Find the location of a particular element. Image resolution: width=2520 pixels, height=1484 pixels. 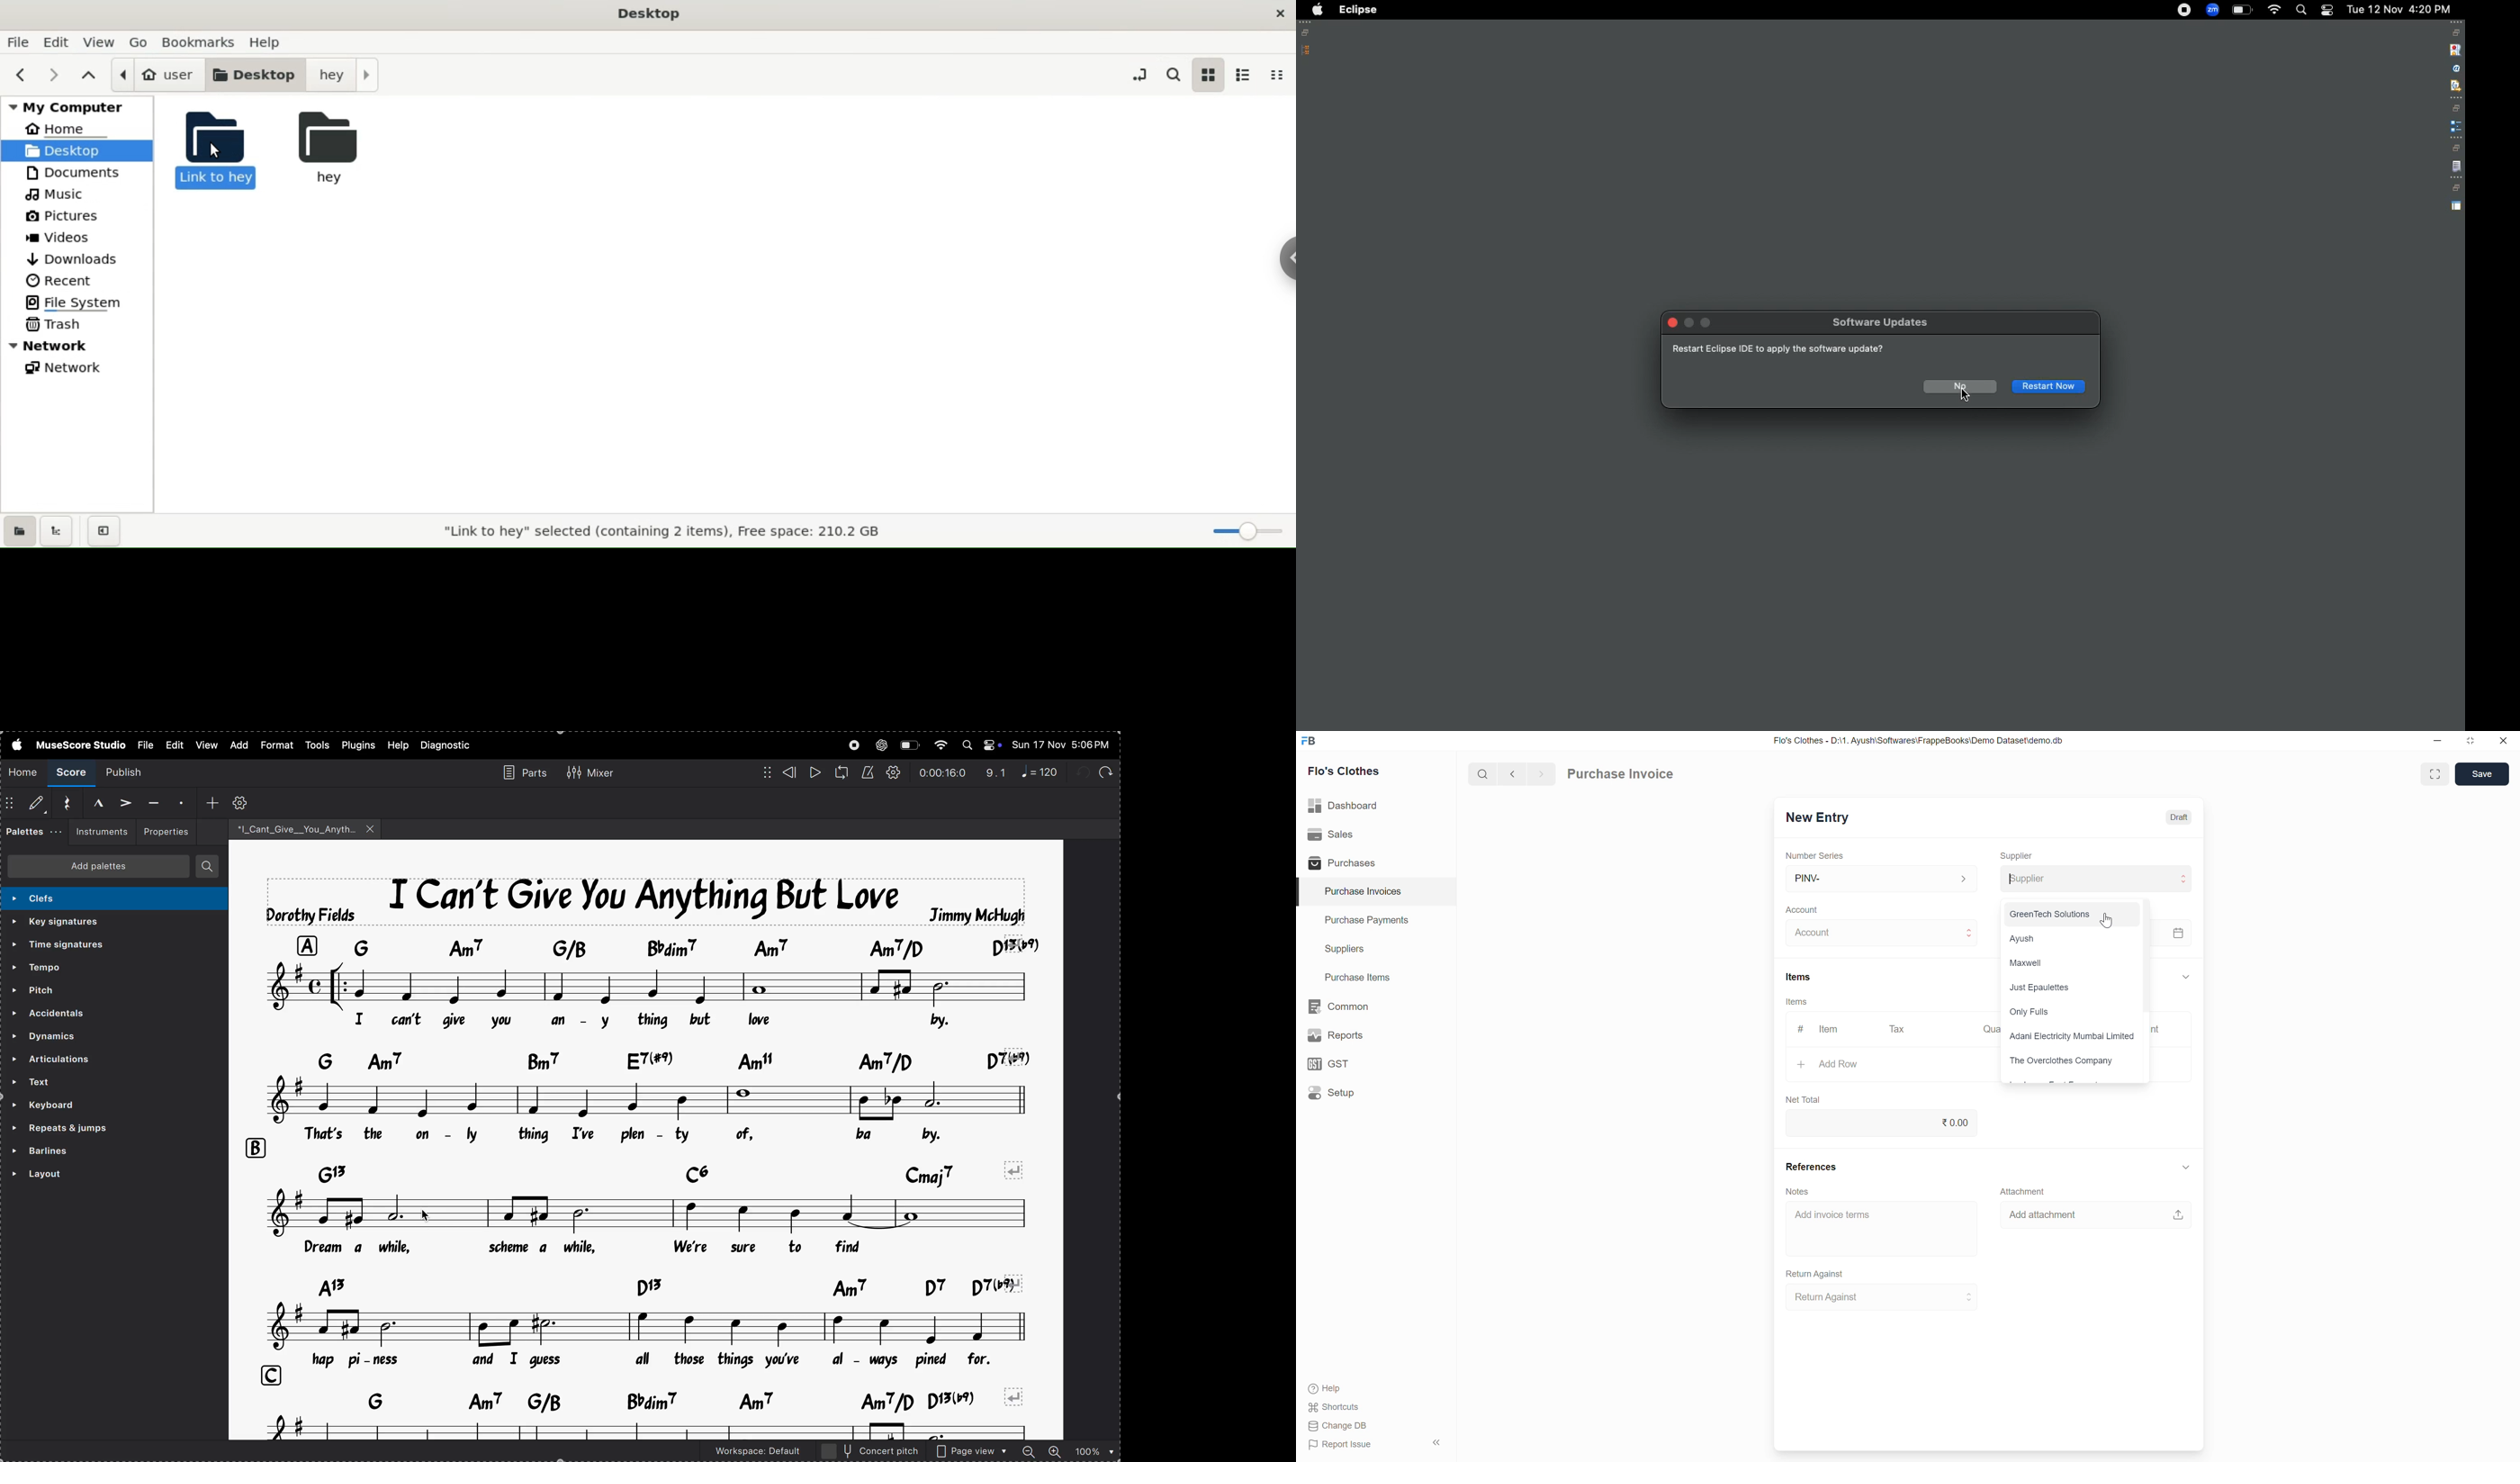

parts is located at coordinates (521, 772).